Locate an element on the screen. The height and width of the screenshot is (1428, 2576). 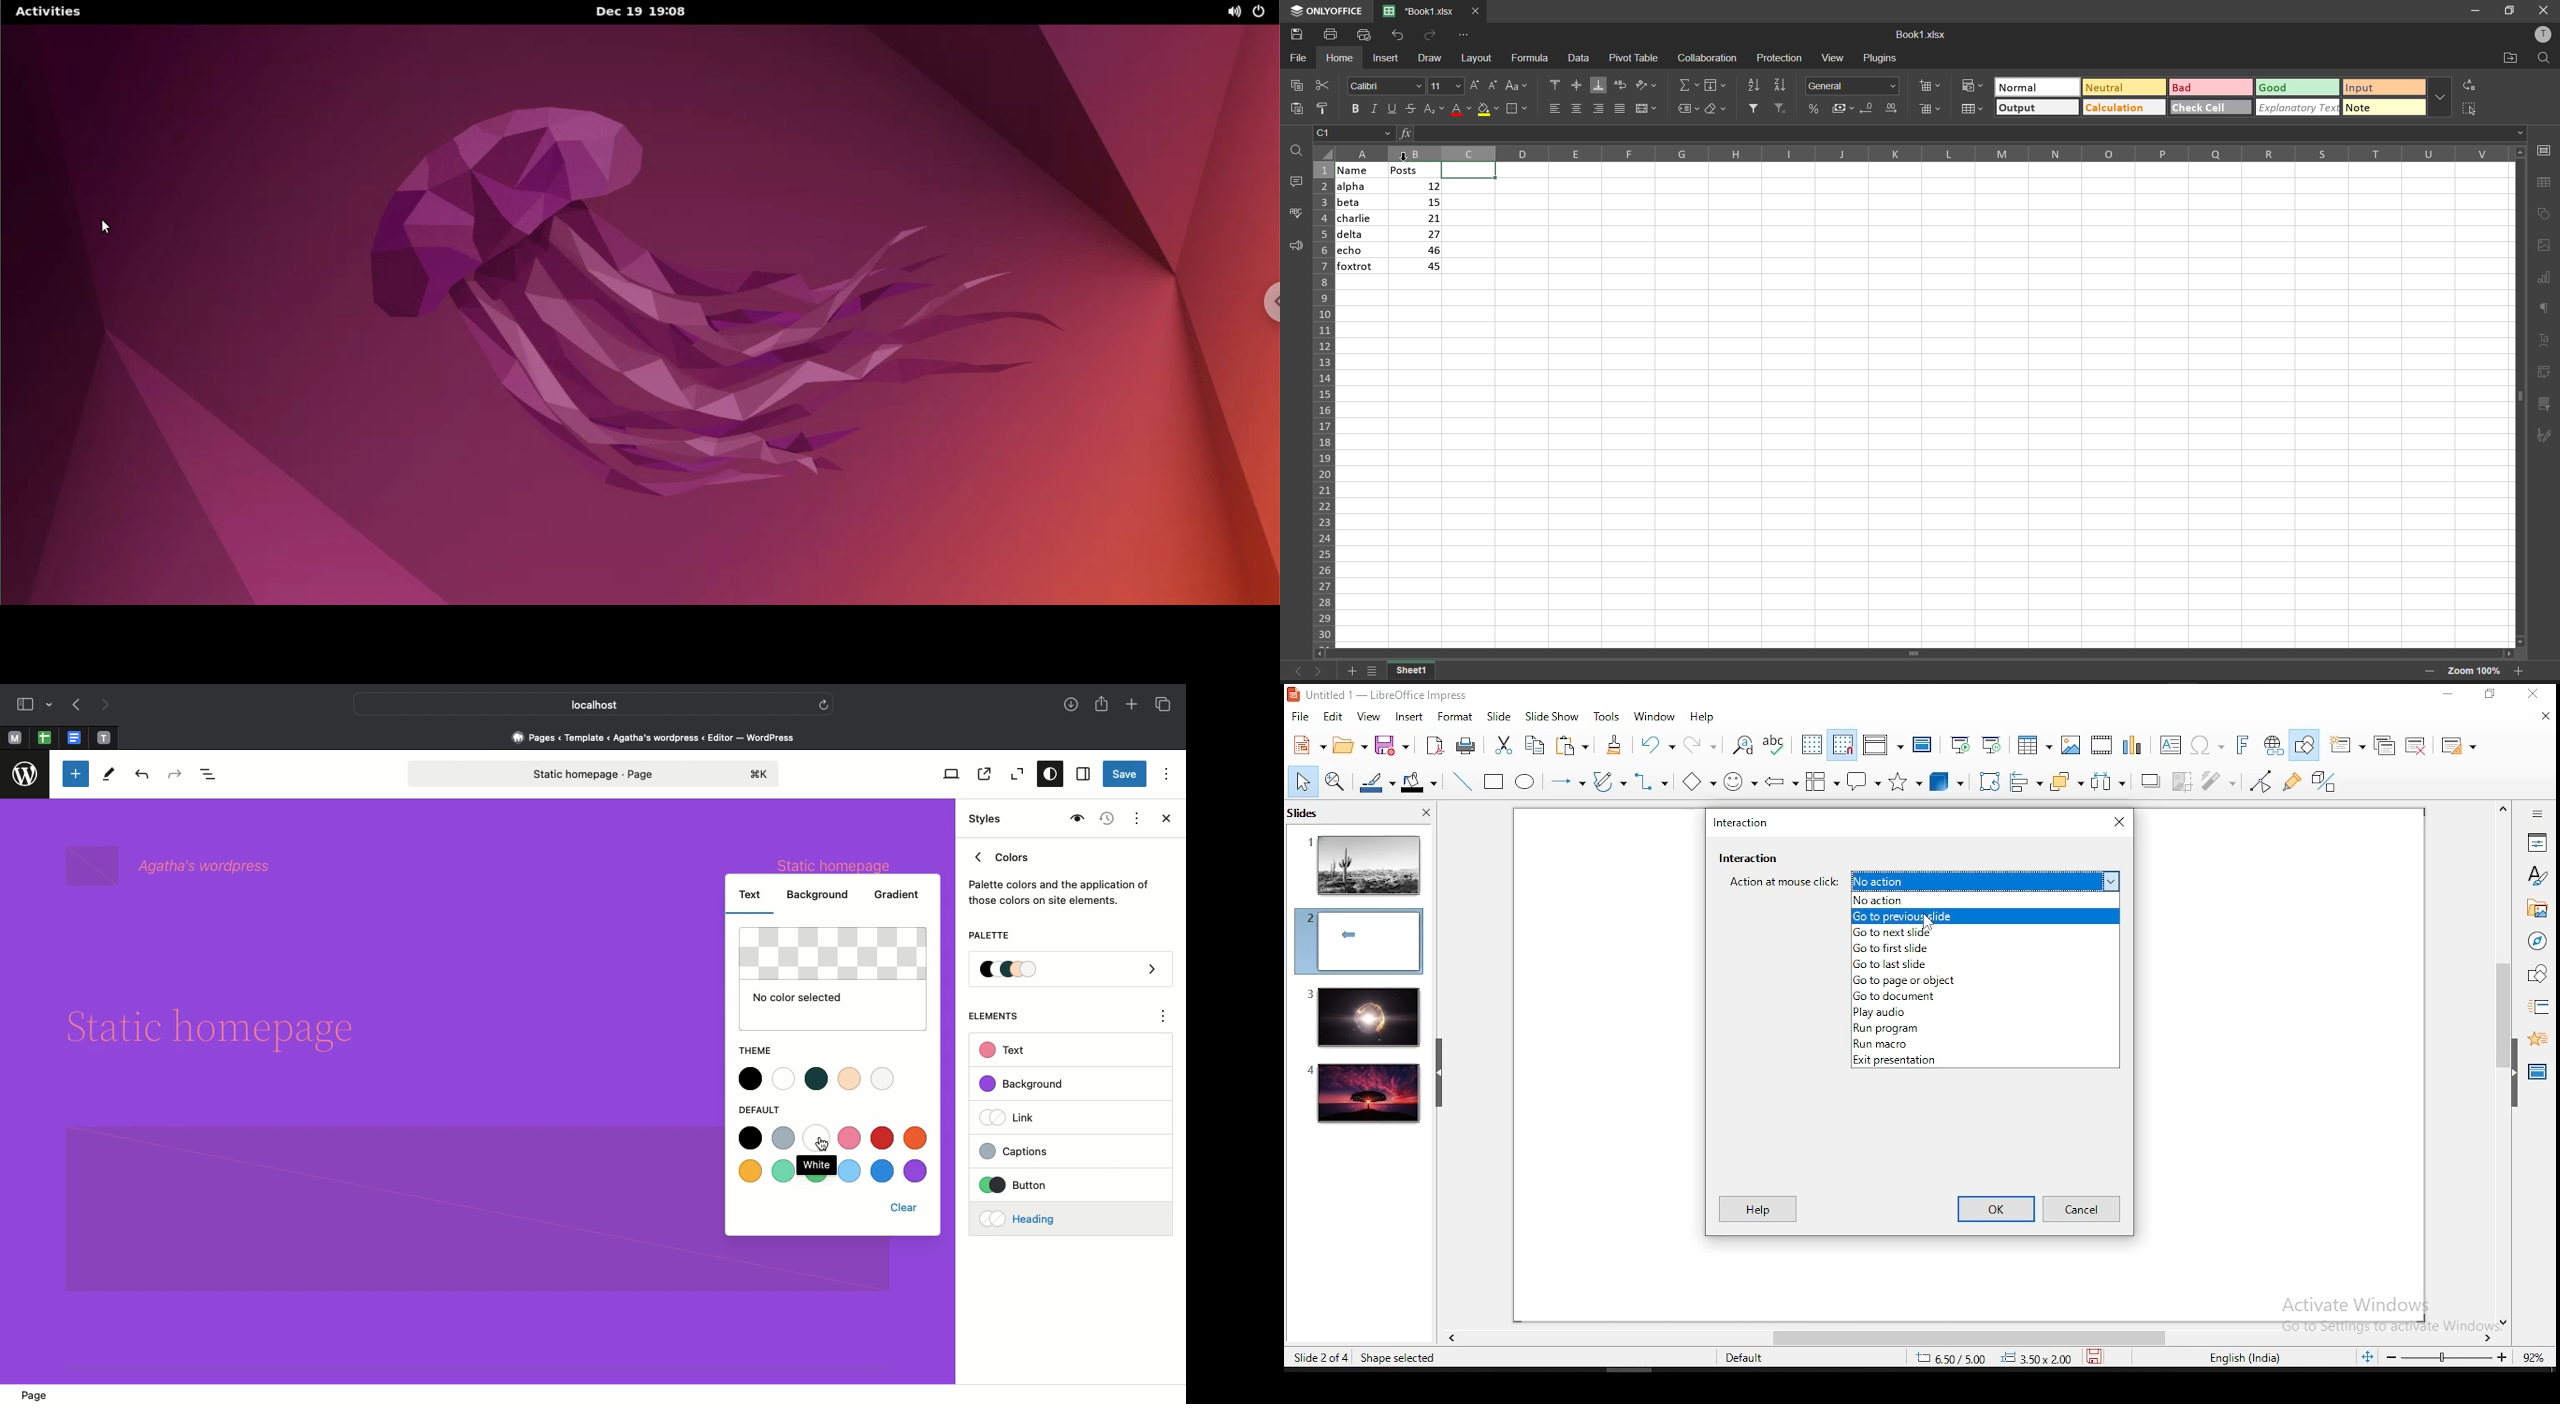
support and feedback is located at coordinates (1297, 246).